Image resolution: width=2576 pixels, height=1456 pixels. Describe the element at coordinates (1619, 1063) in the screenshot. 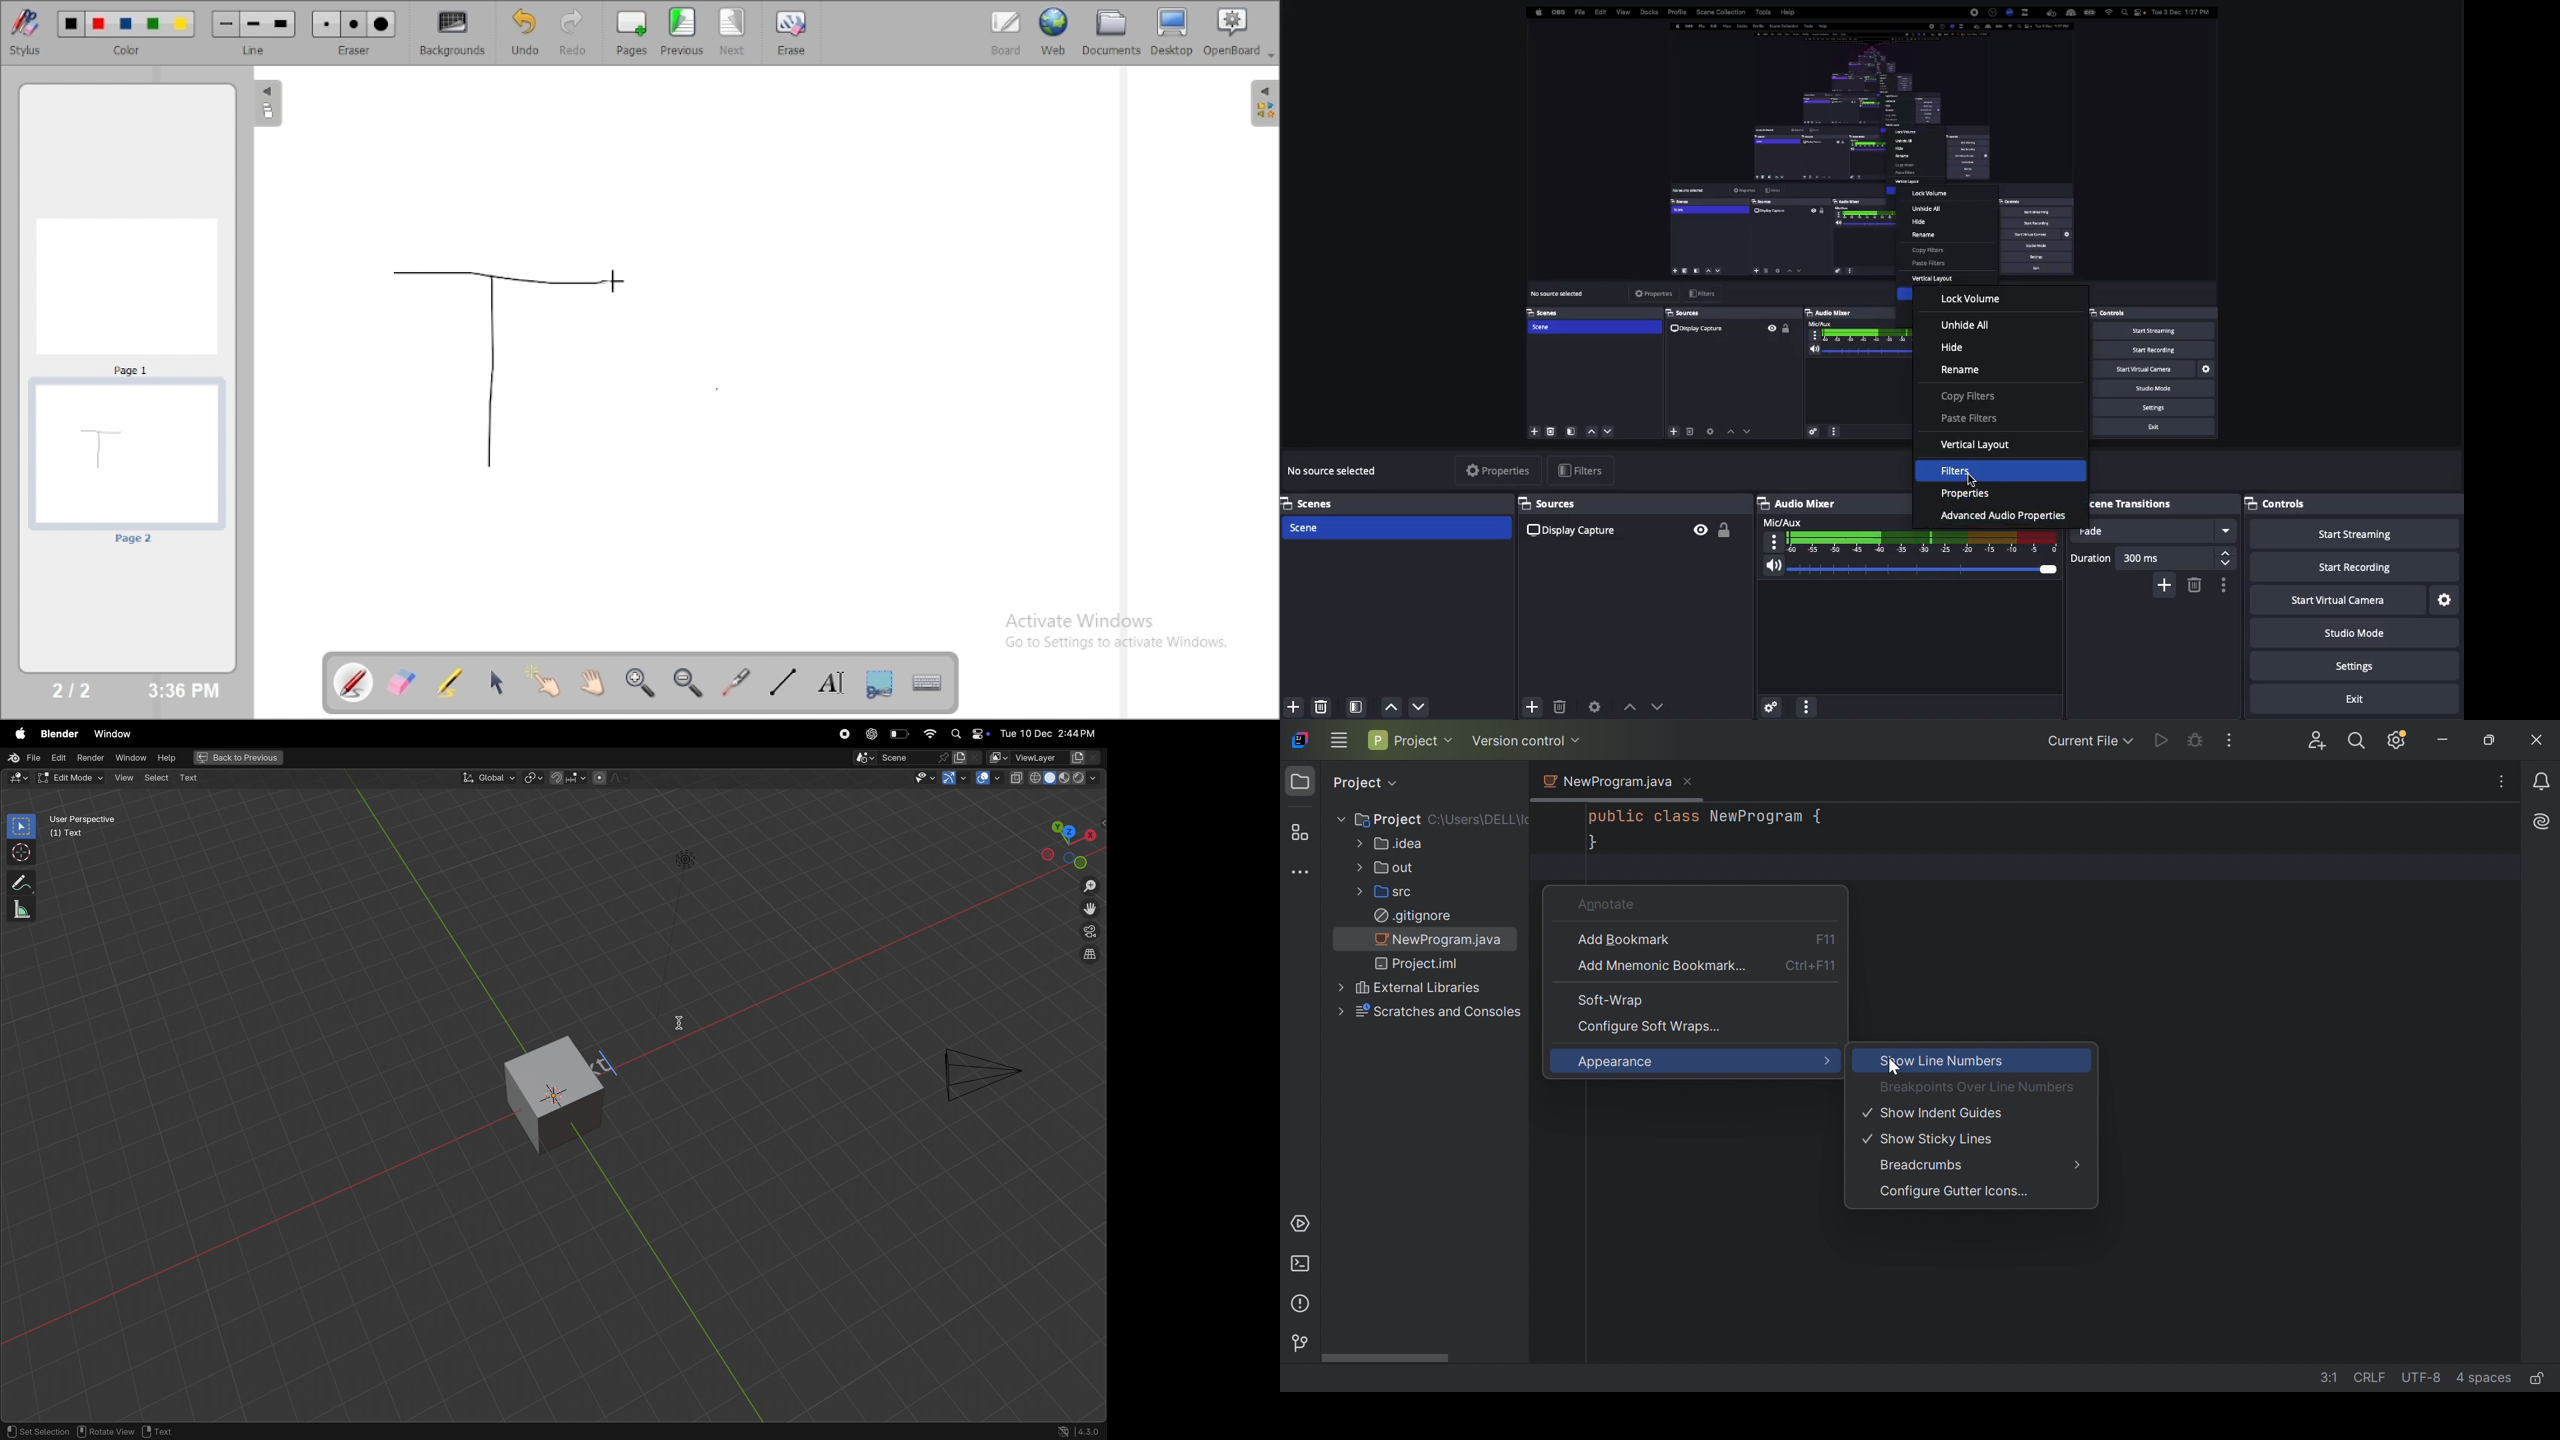

I see `Appearance` at that location.